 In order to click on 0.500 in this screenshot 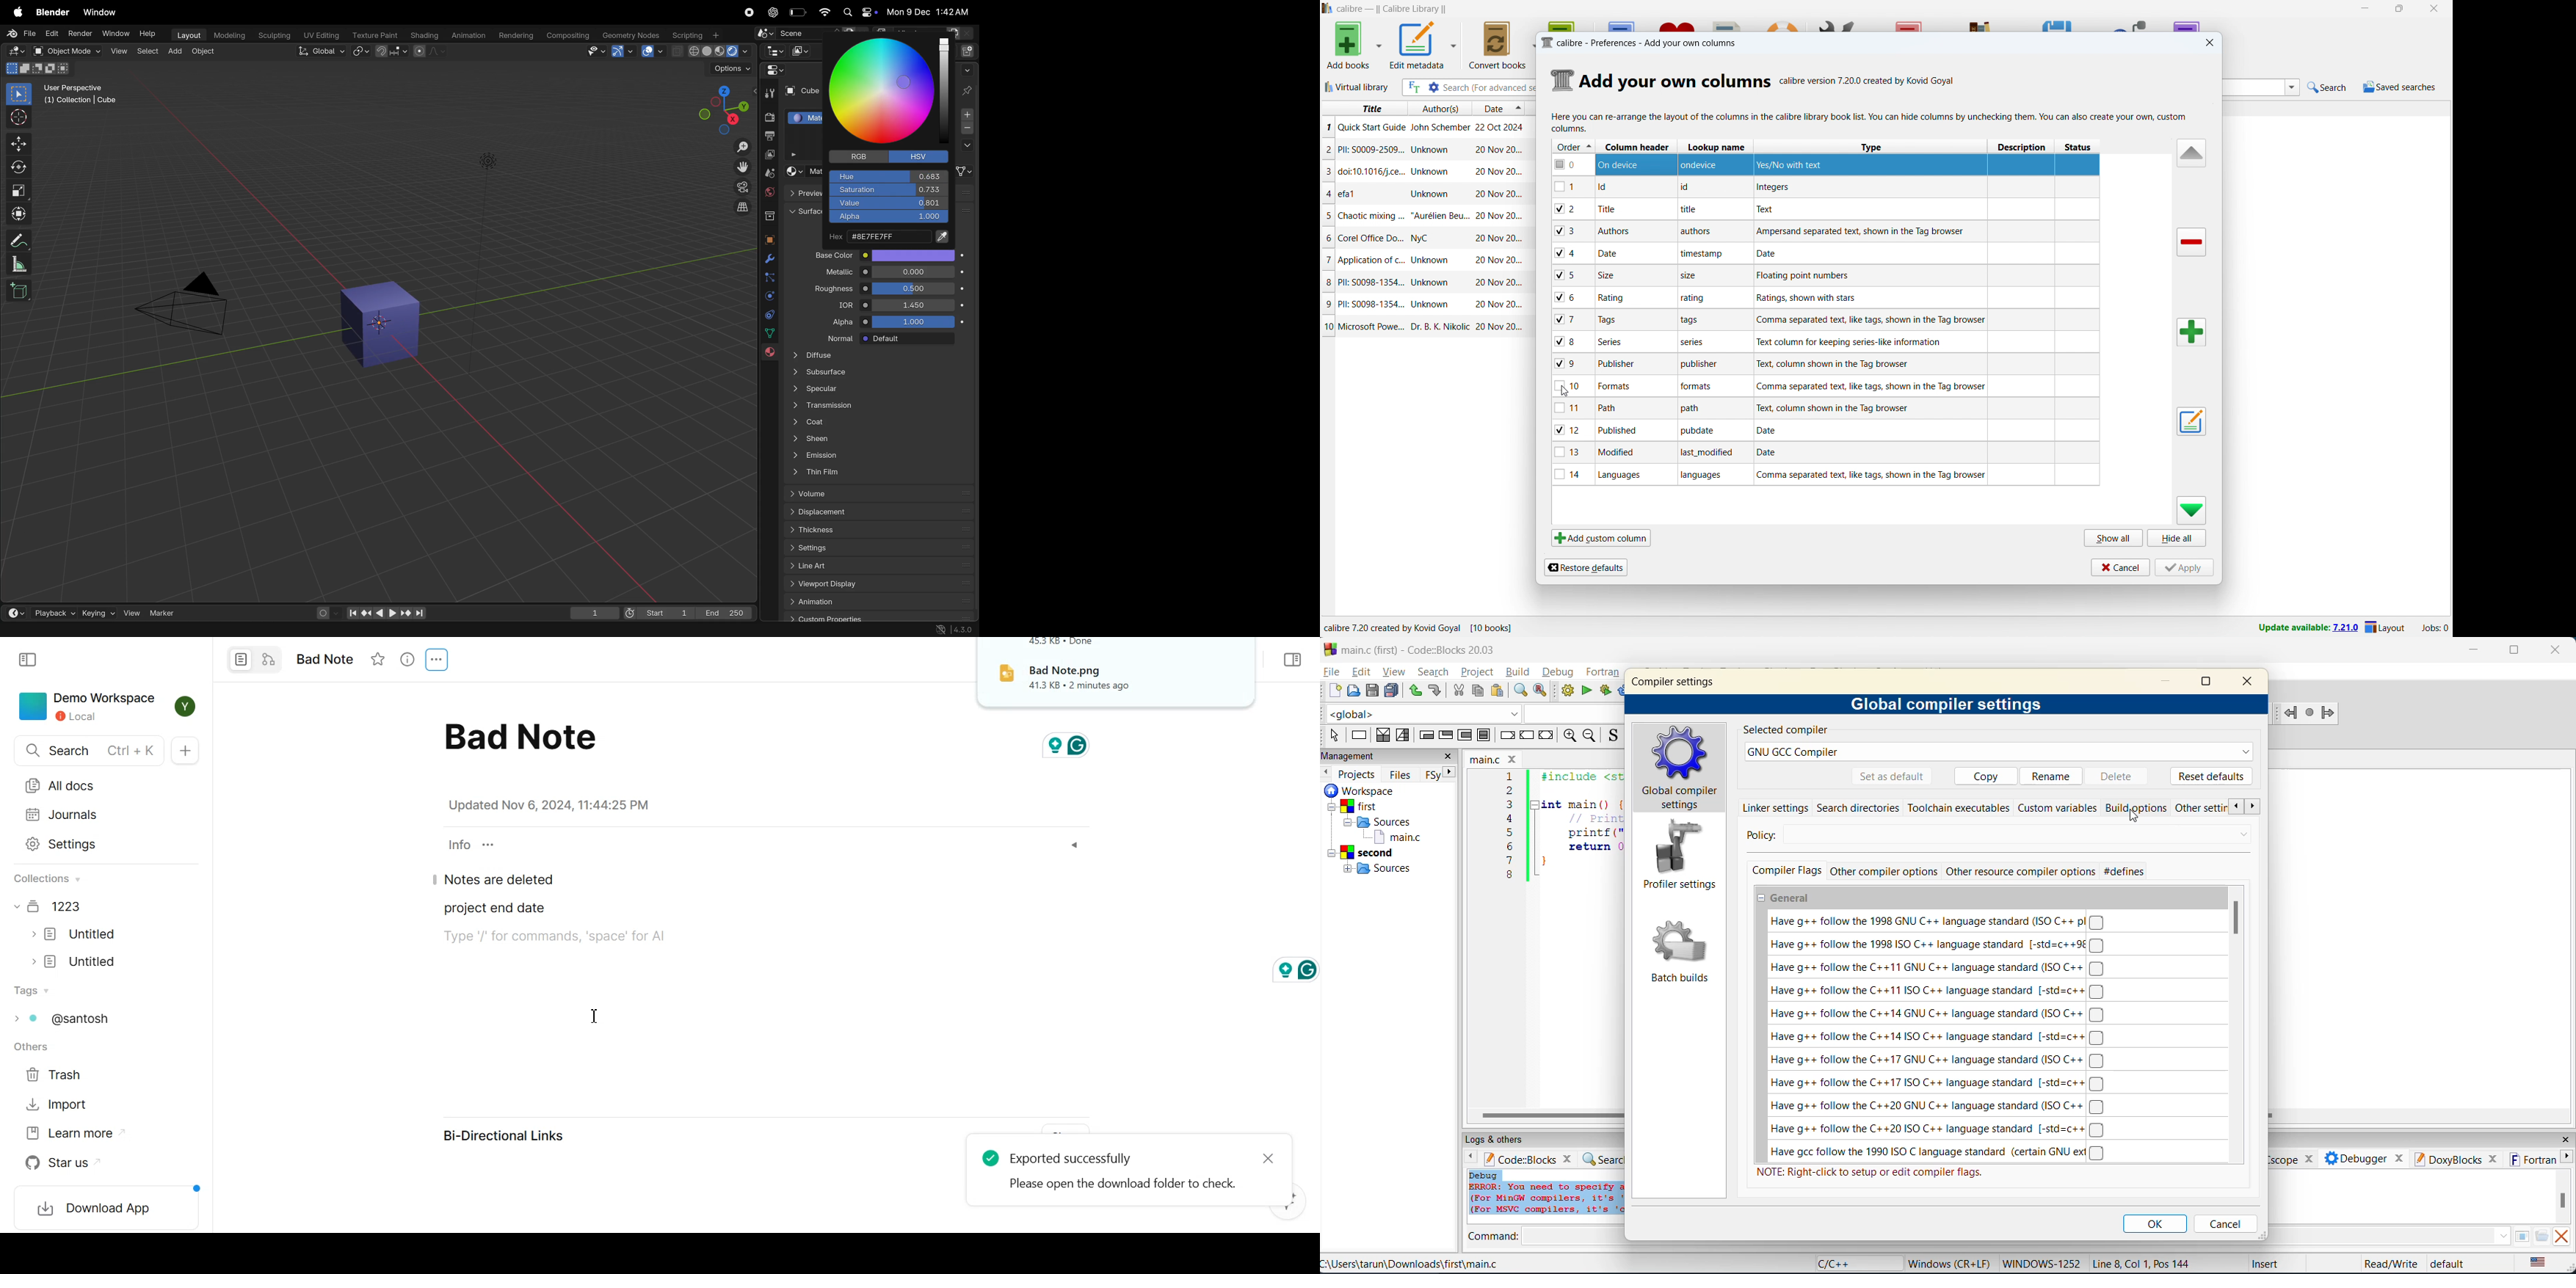, I will do `click(914, 289)`.